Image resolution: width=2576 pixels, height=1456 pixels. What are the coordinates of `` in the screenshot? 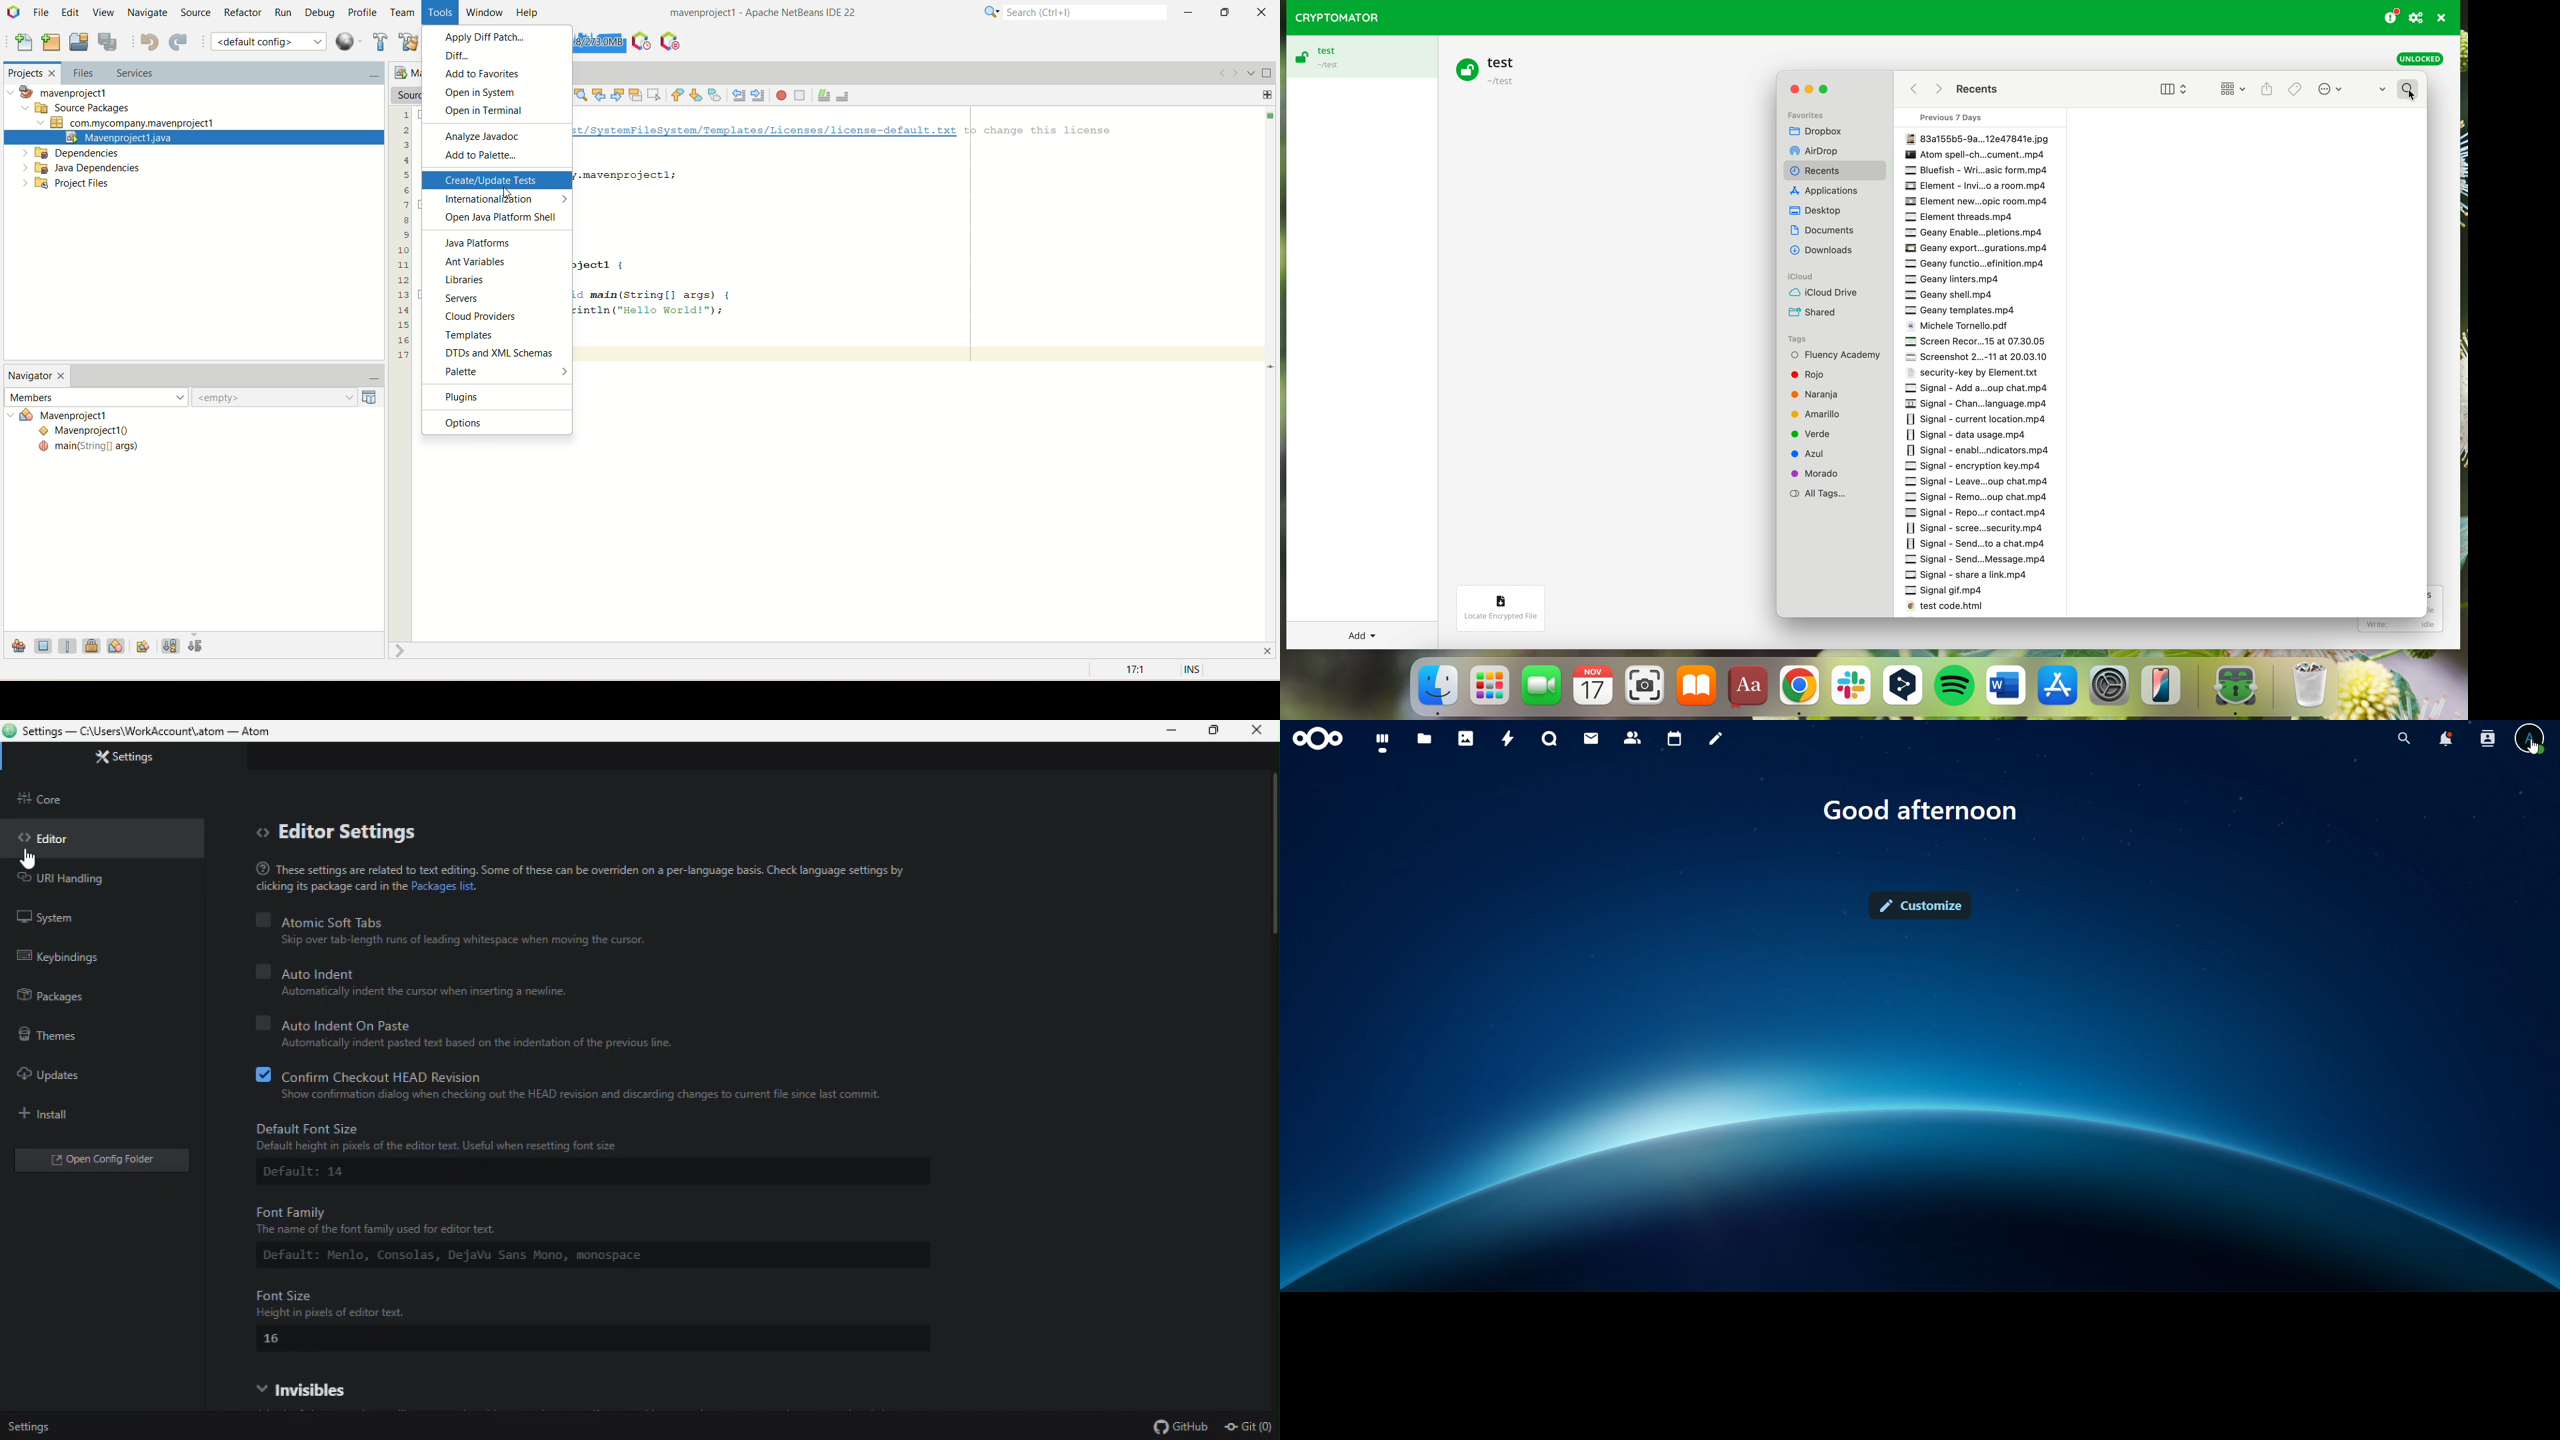 It's located at (1830, 191).